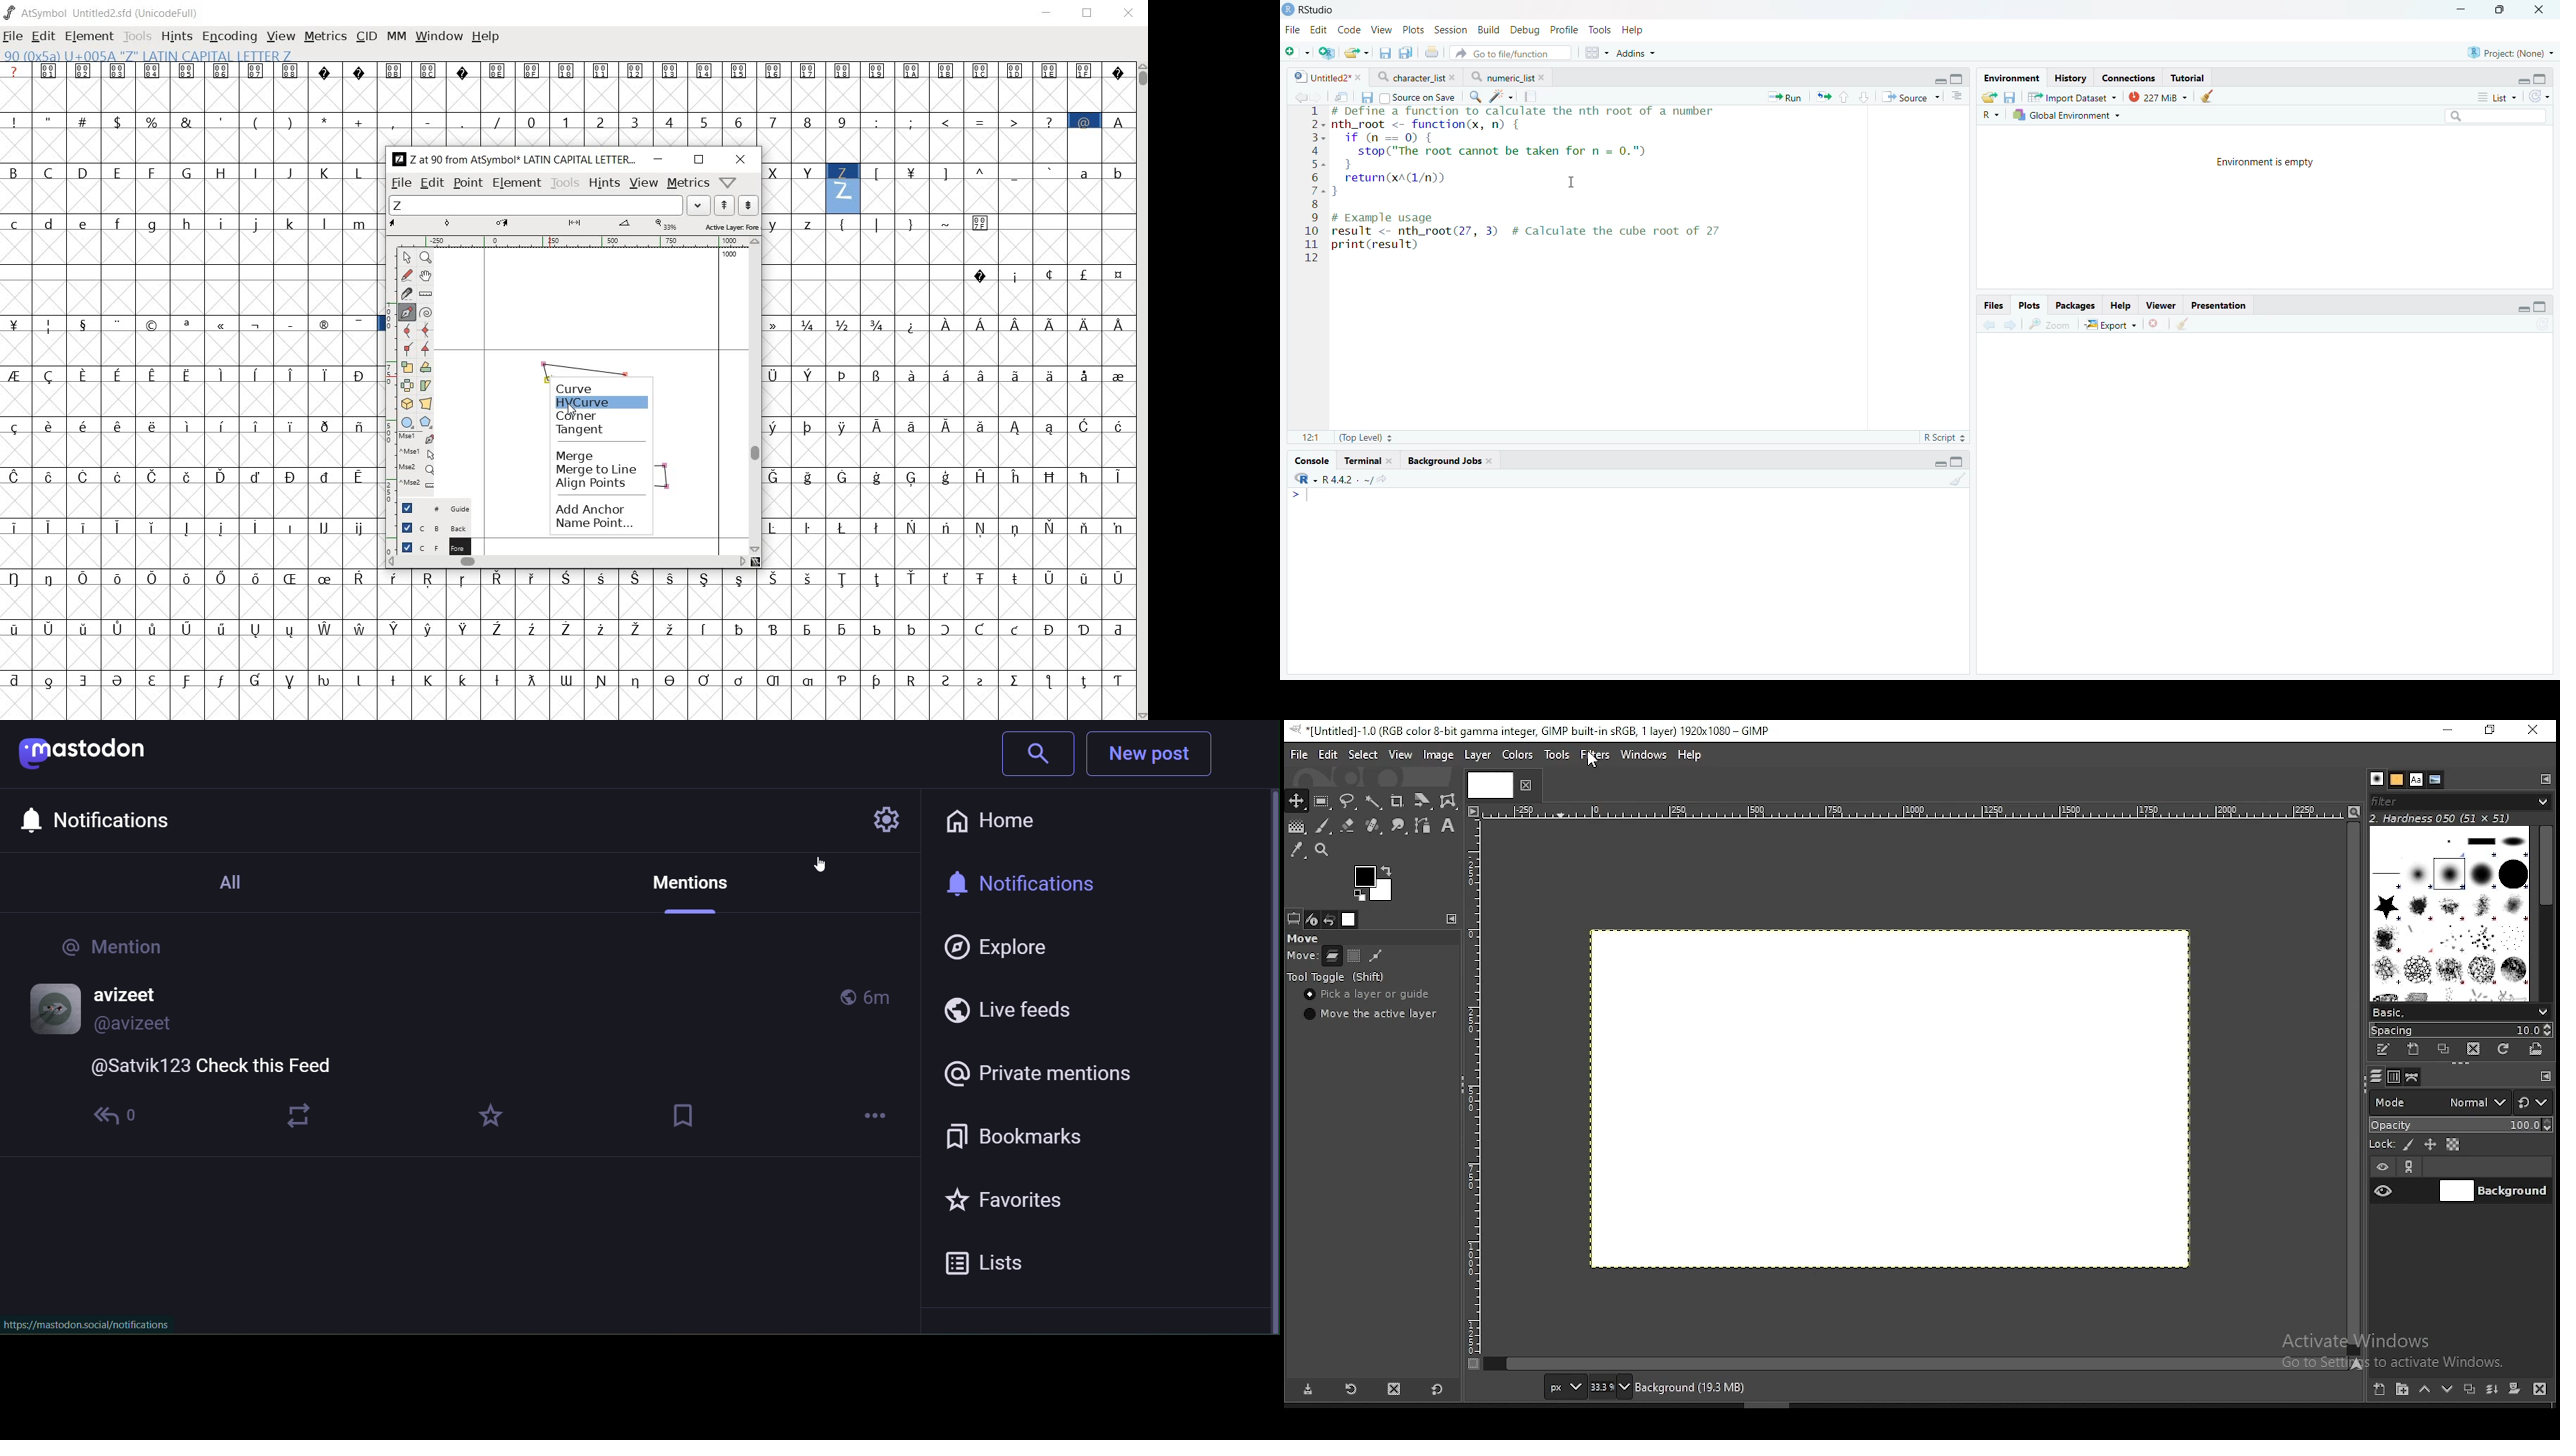  What do you see at coordinates (2497, 96) in the screenshot?
I see `List` at bounding box center [2497, 96].